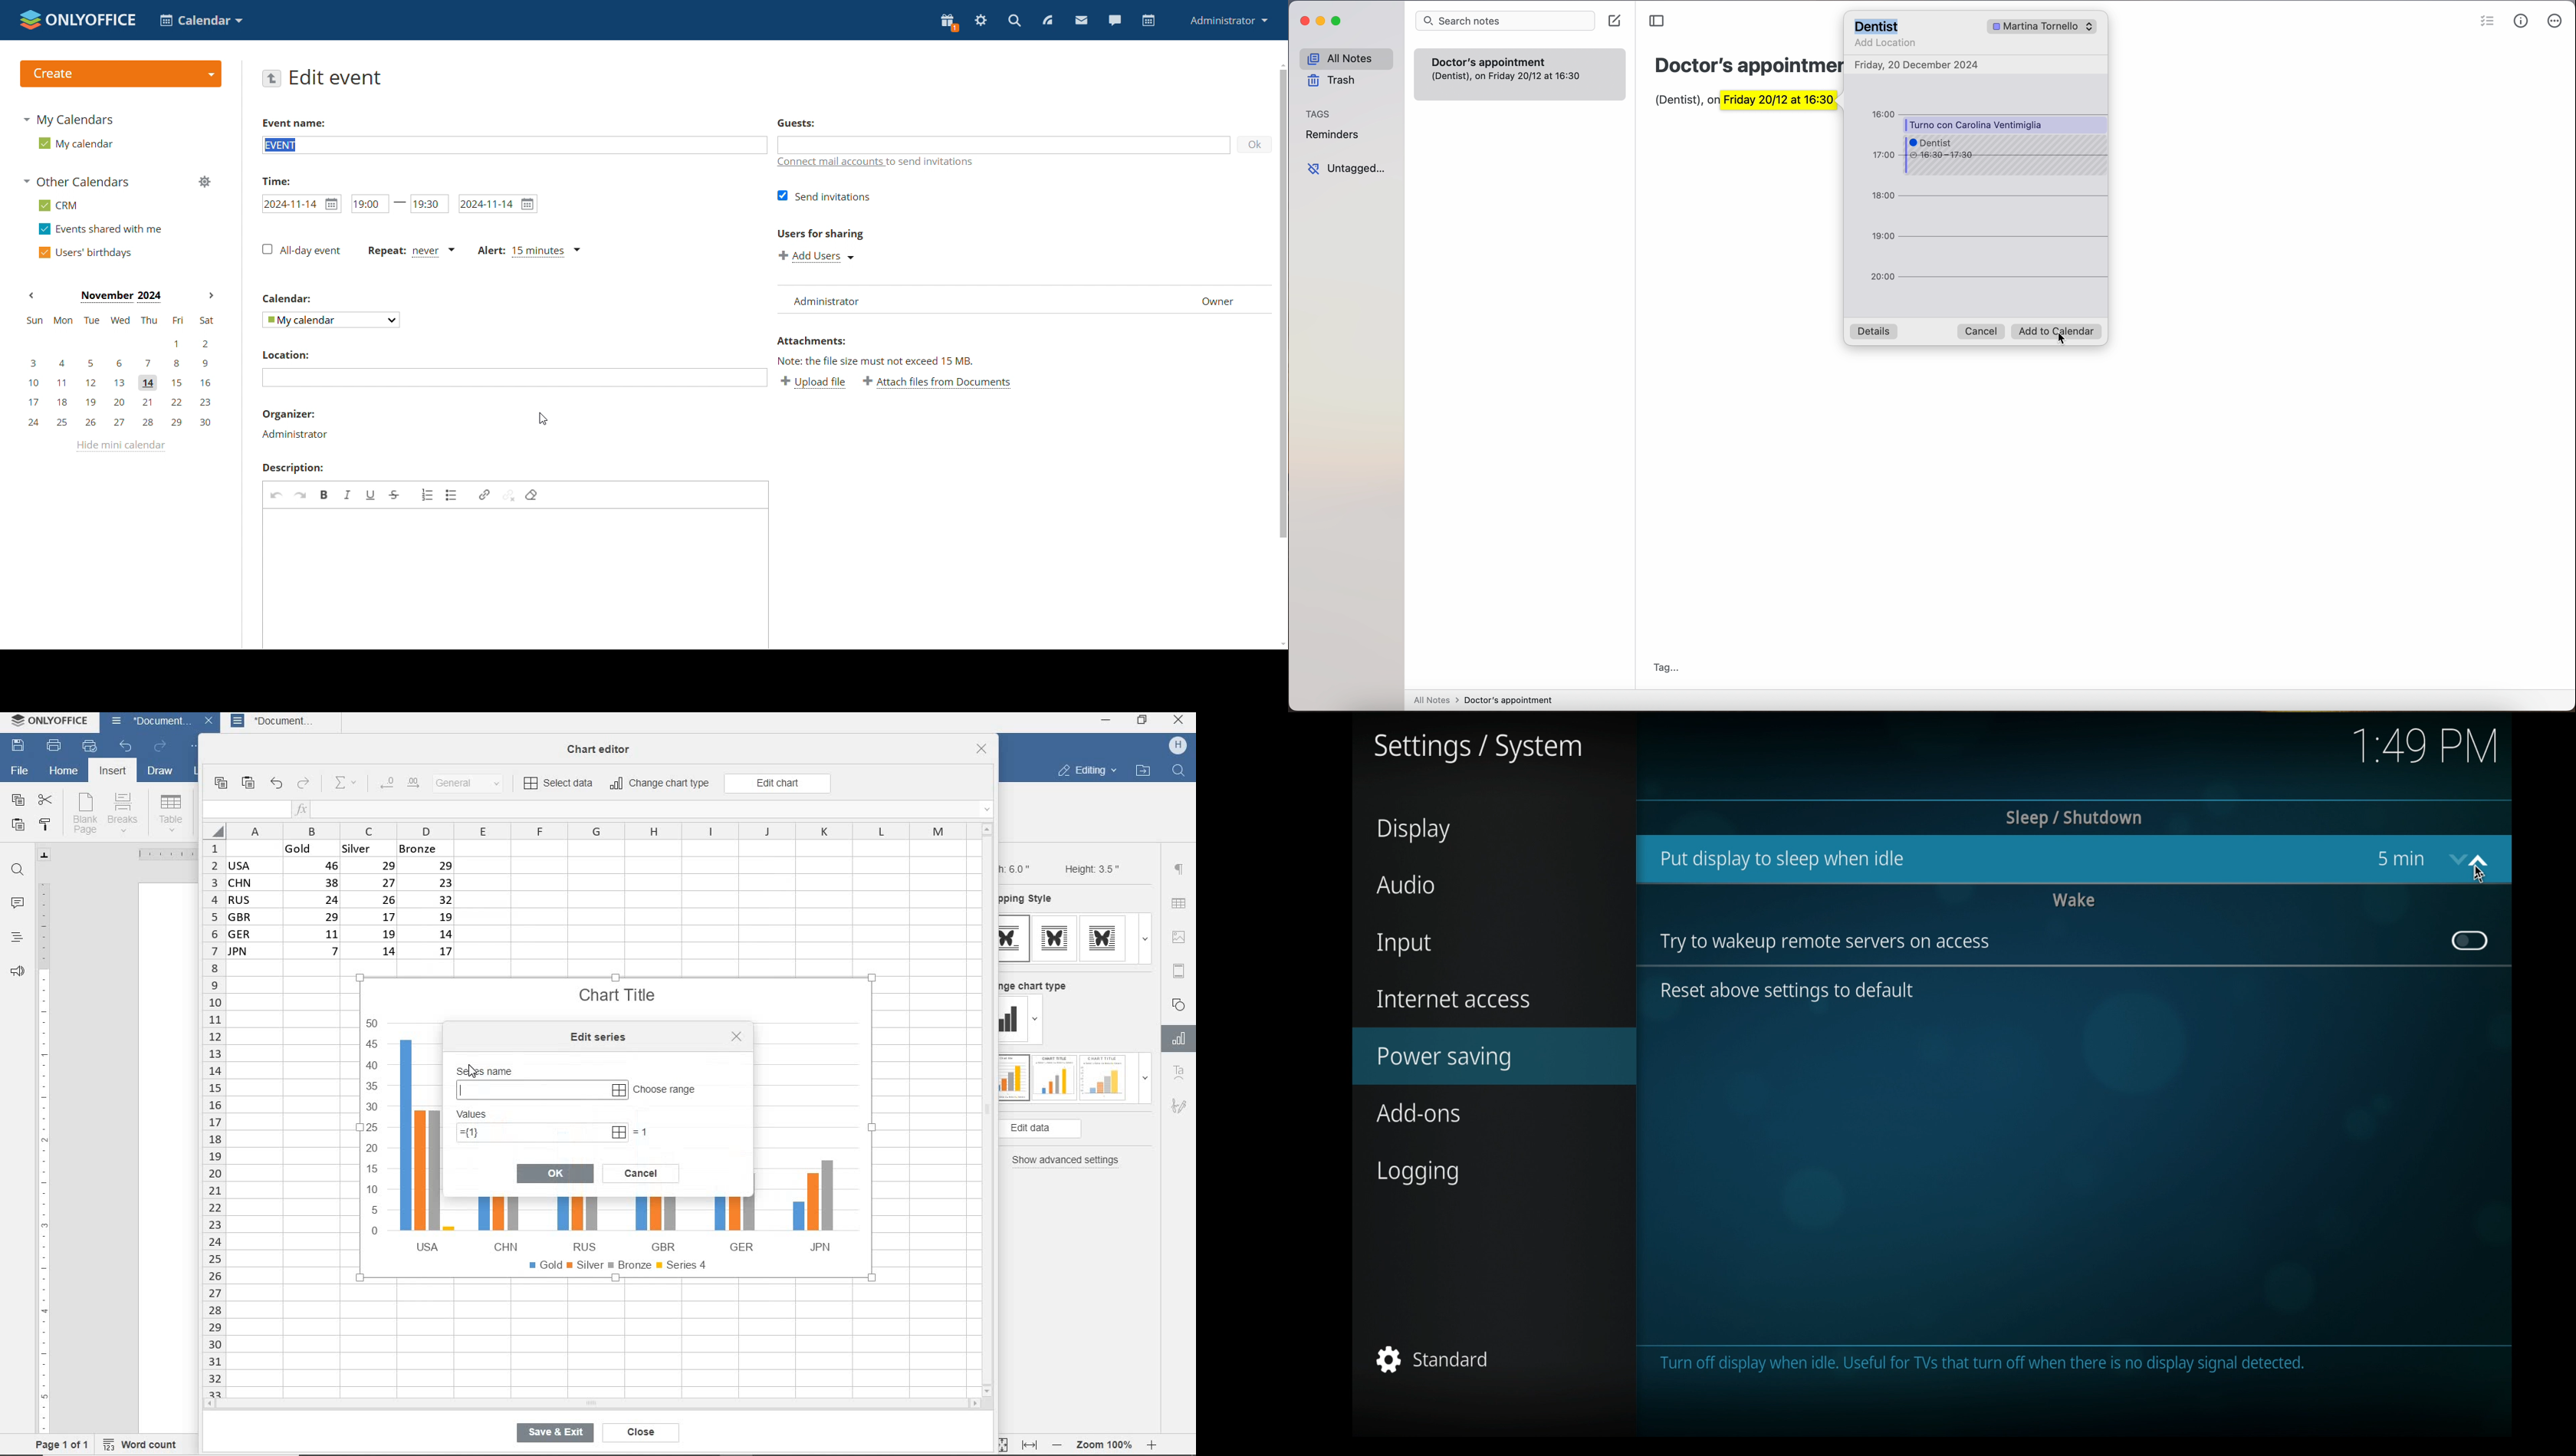 This screenshot has width=2576, height=1456. I want to click on series name, so click(489, 1069).